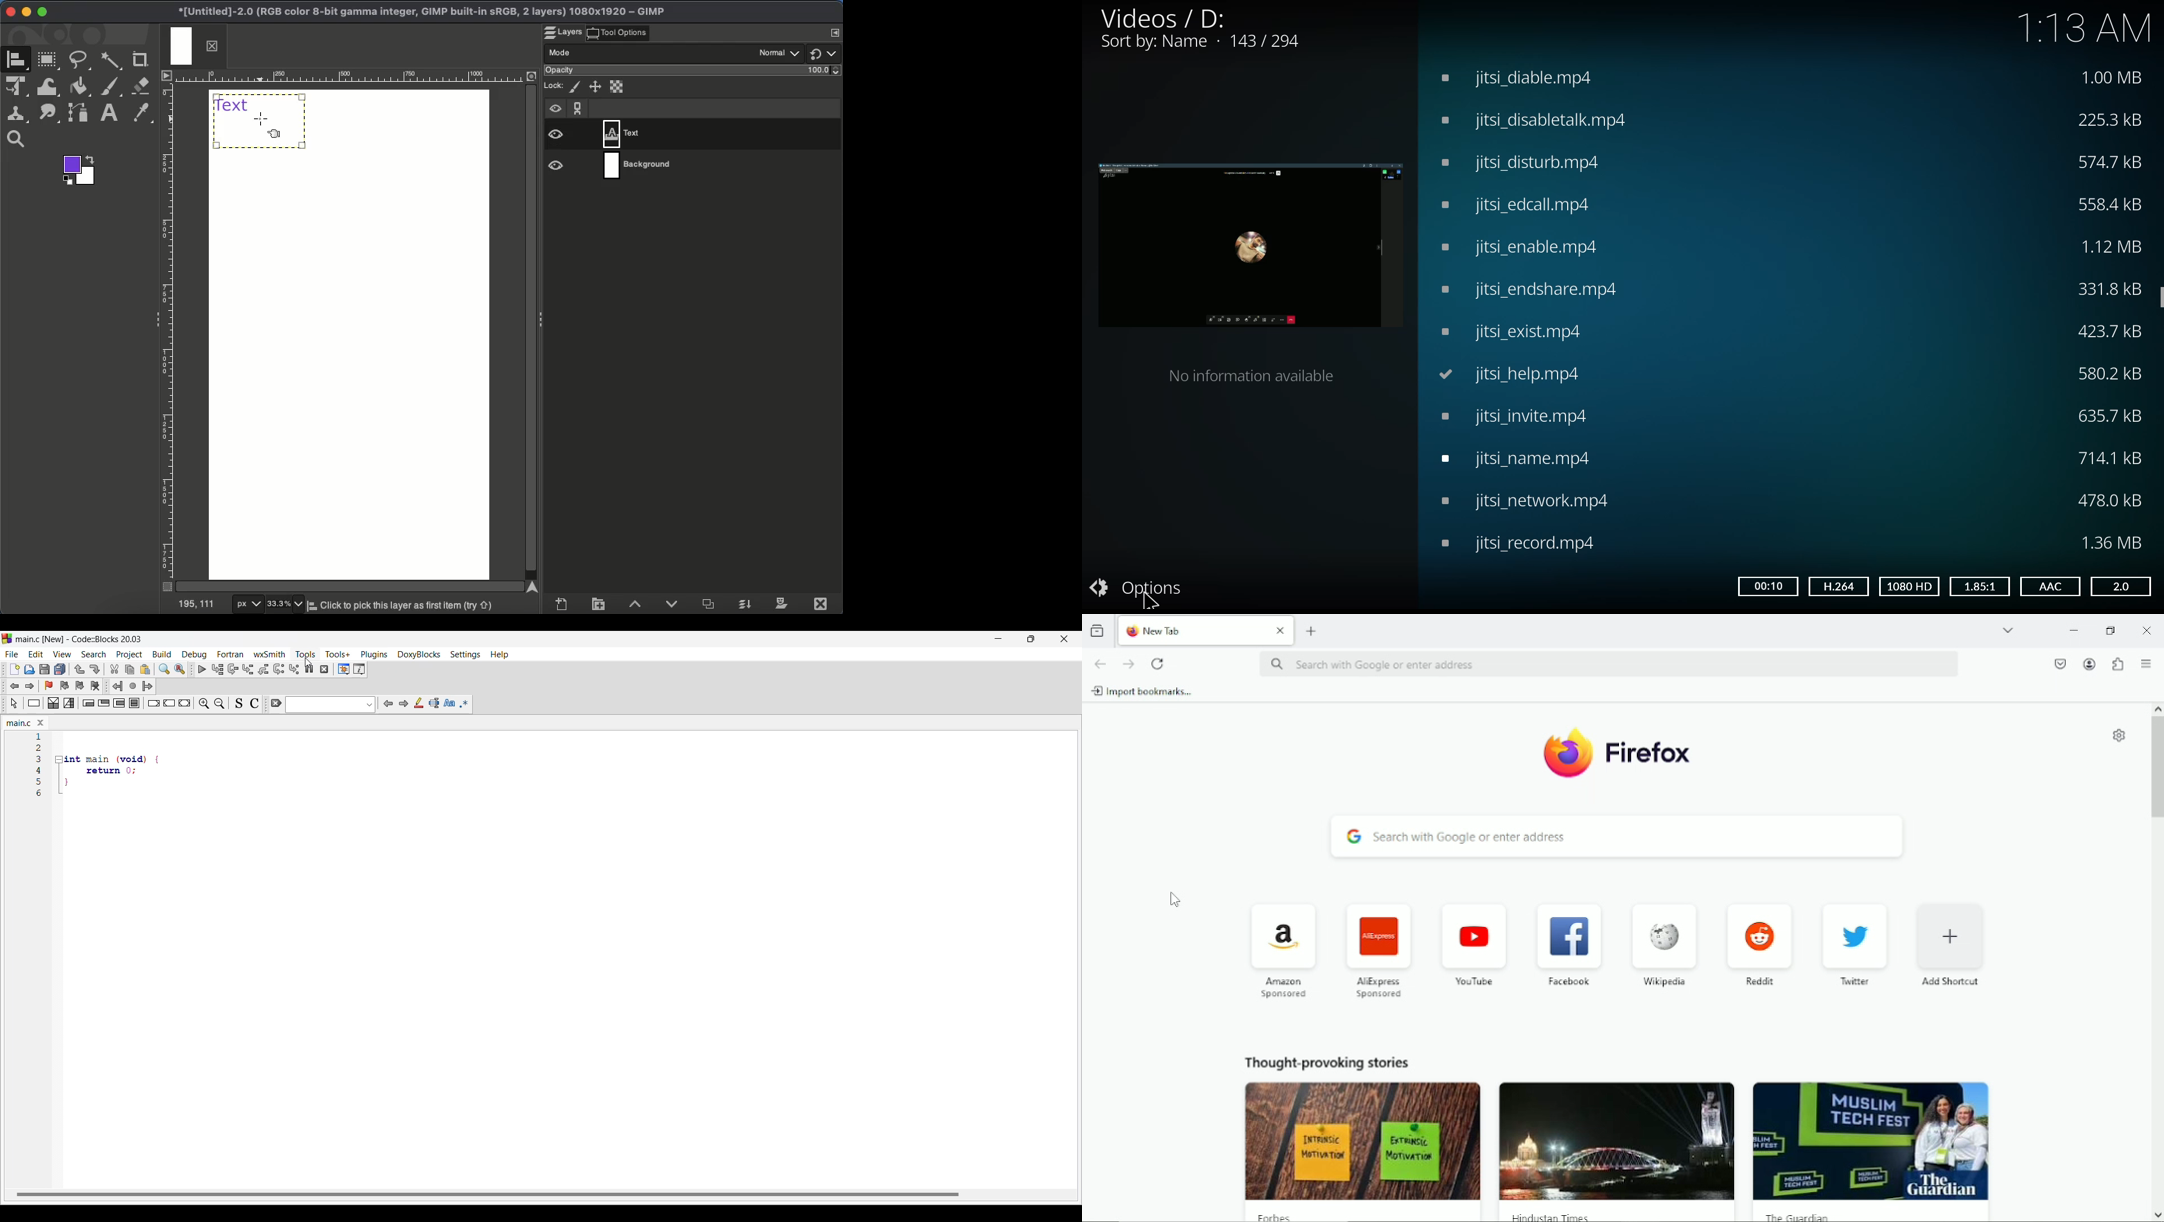 This screenshot has width=2184, height=1232. I want to click on Show interface in smaller tab, so click(1031, 639).